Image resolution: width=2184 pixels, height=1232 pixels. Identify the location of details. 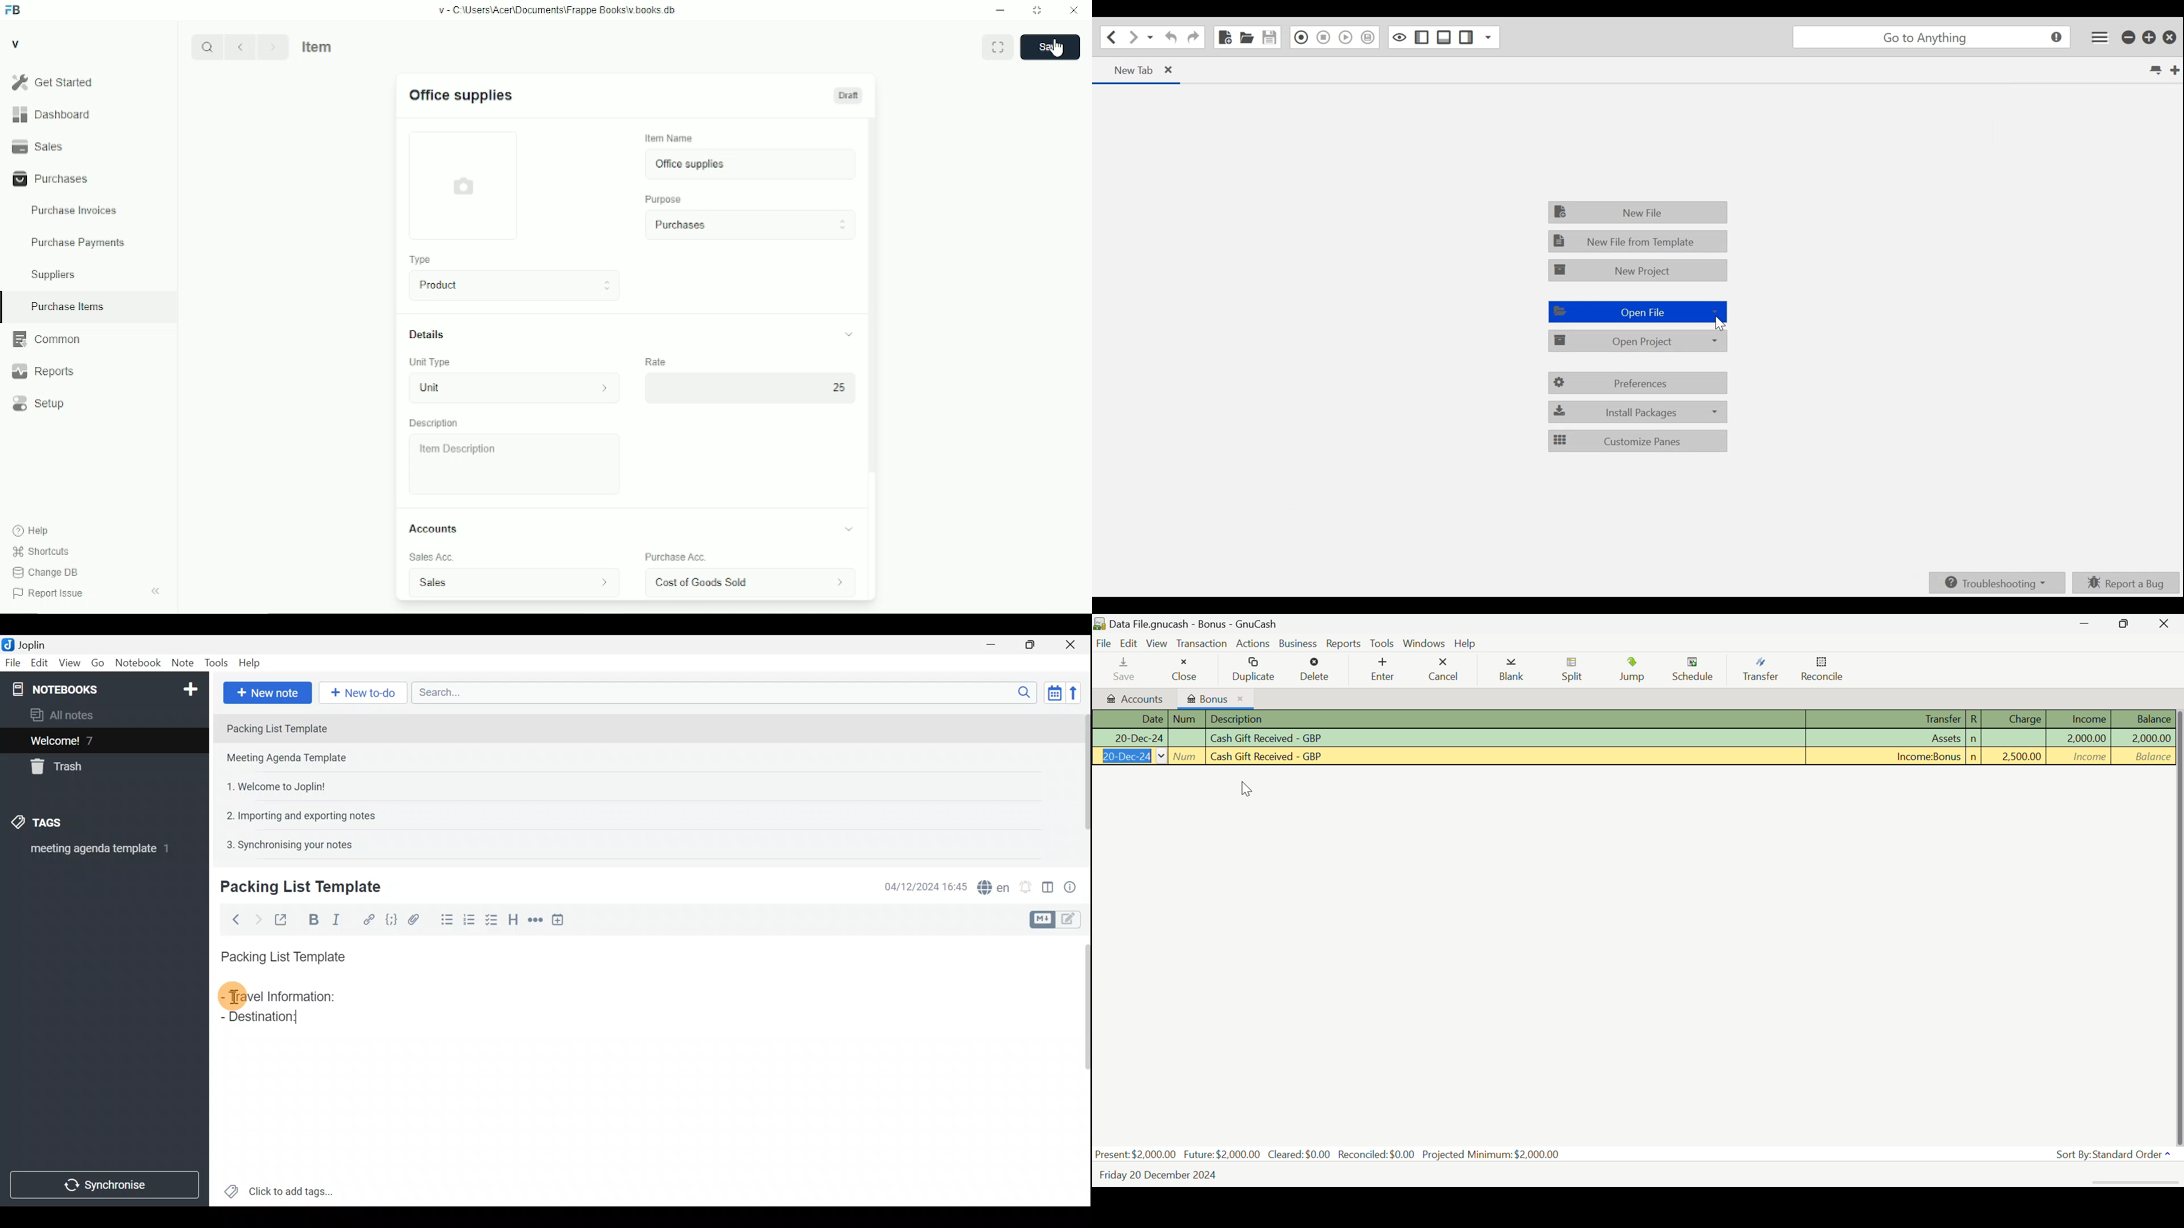
(427, 334).